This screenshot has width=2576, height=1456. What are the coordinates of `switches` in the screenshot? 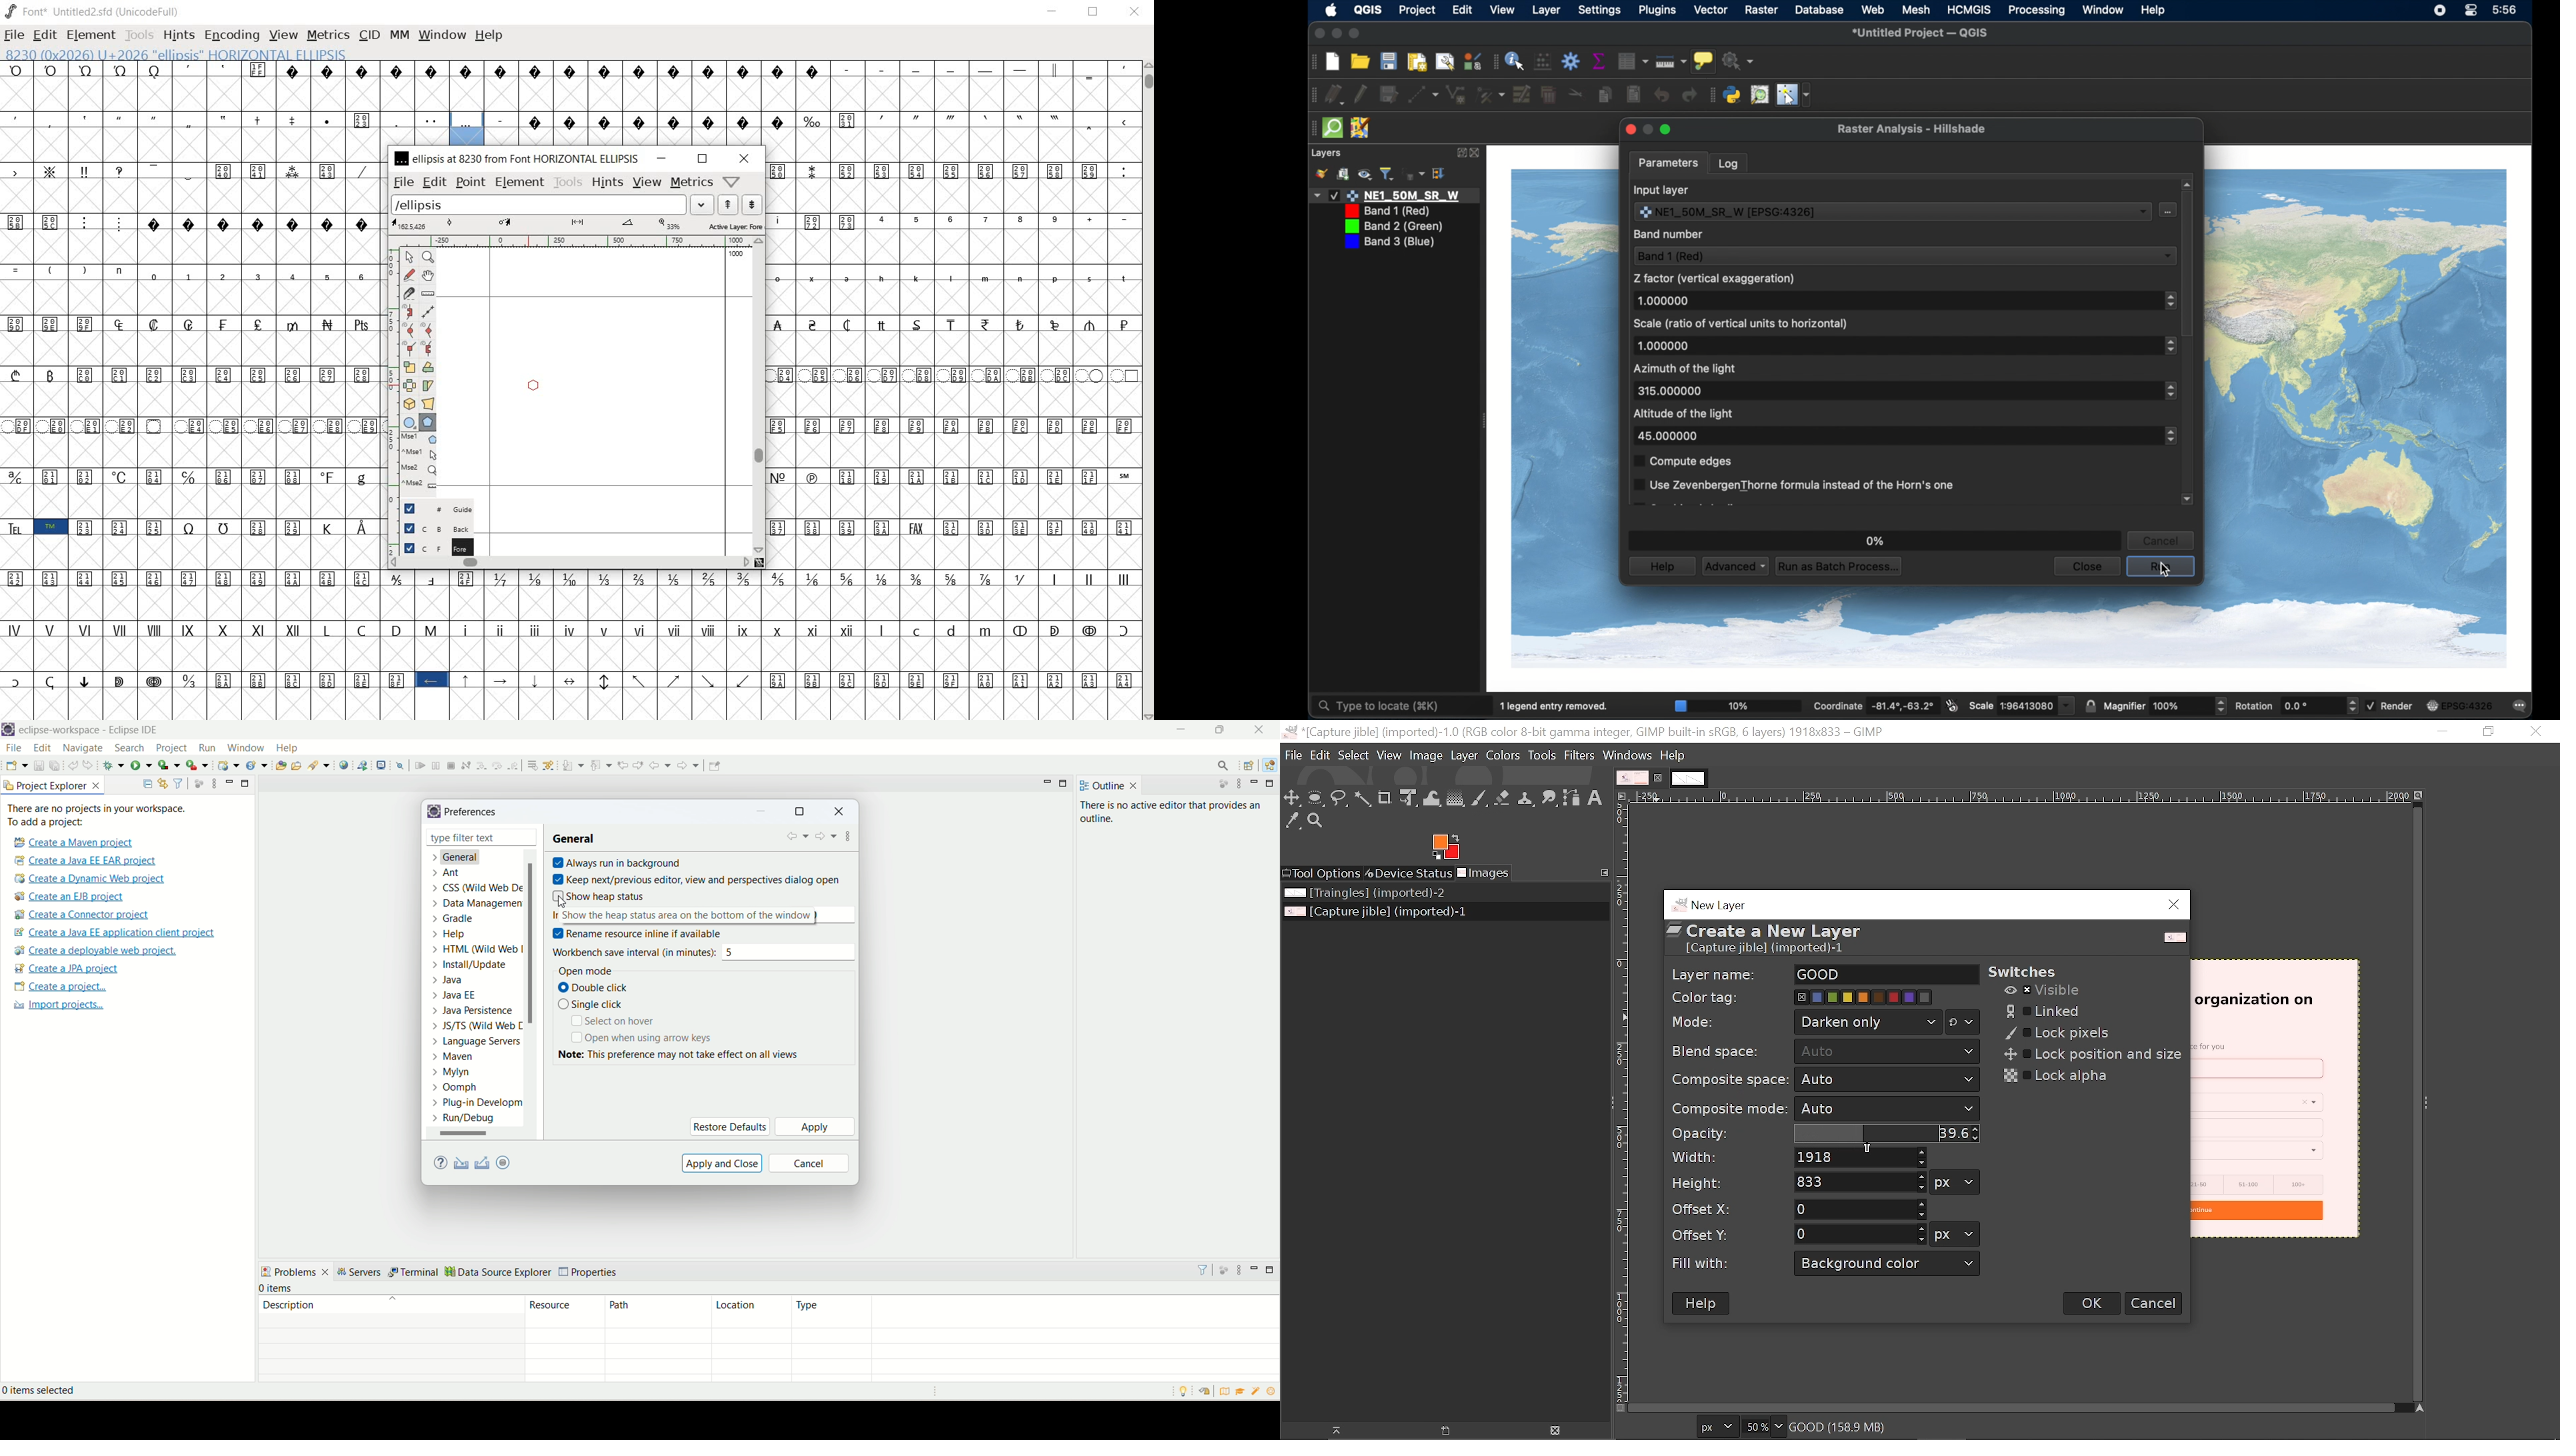 It's located at (2032, 972).